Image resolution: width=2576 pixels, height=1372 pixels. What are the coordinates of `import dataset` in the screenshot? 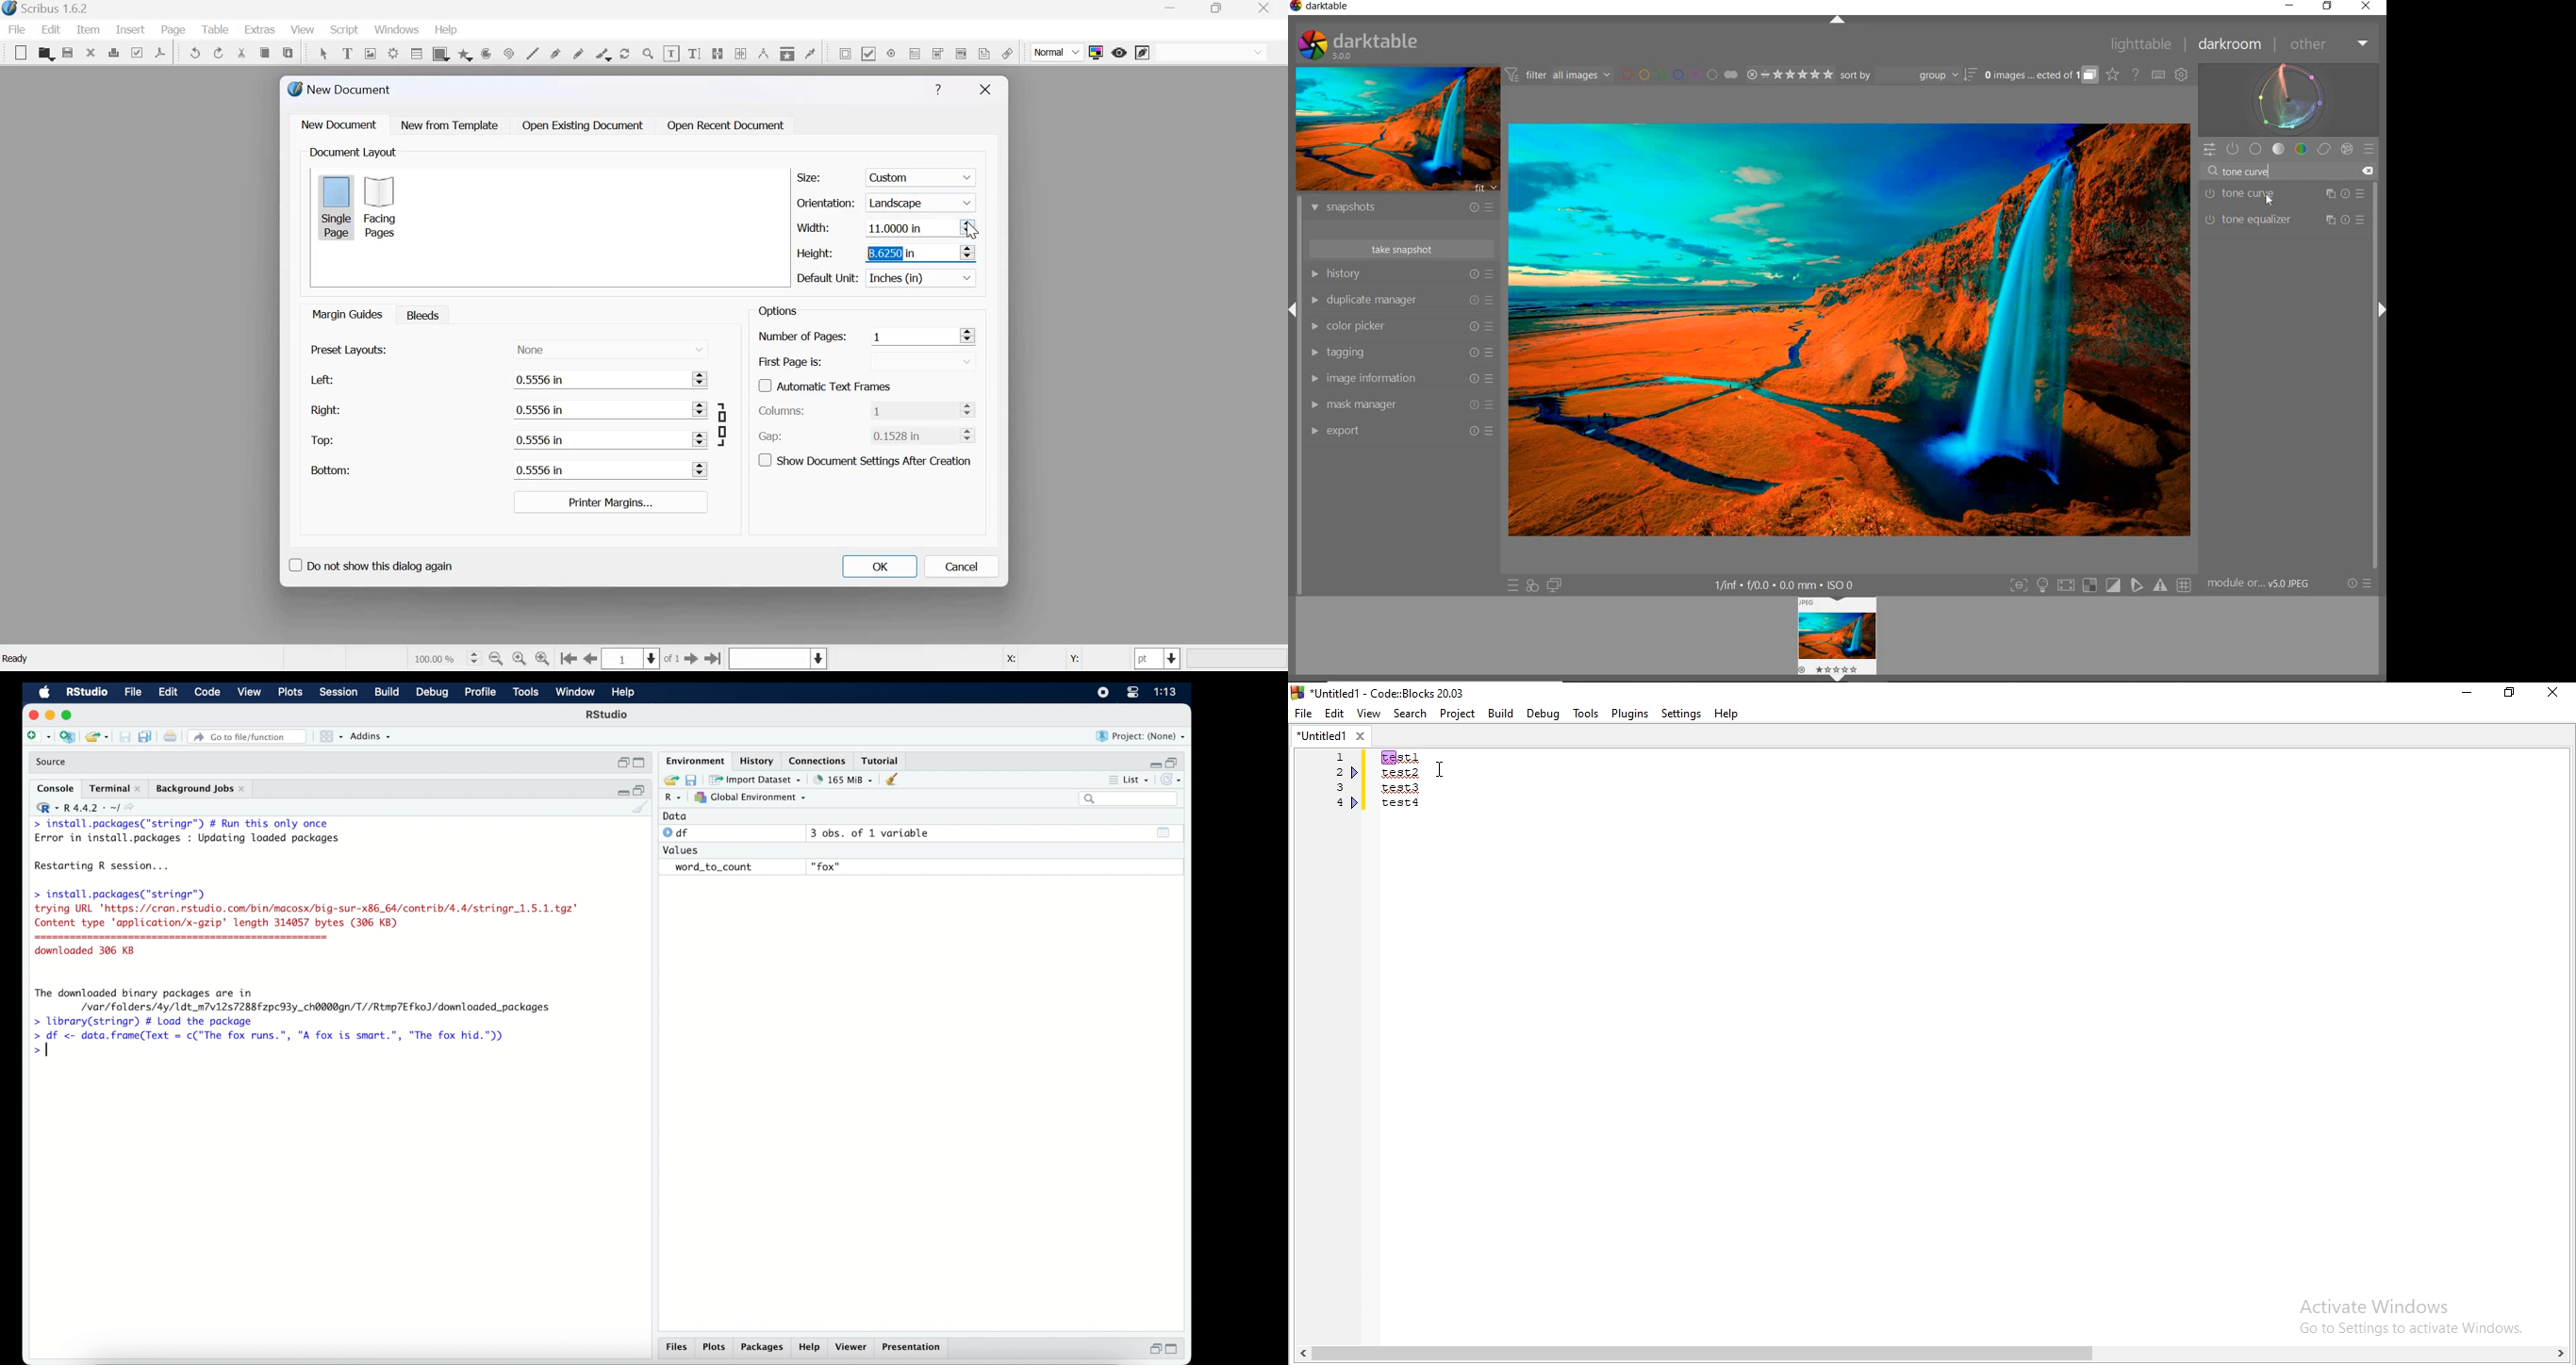 It's located at (755, 780).